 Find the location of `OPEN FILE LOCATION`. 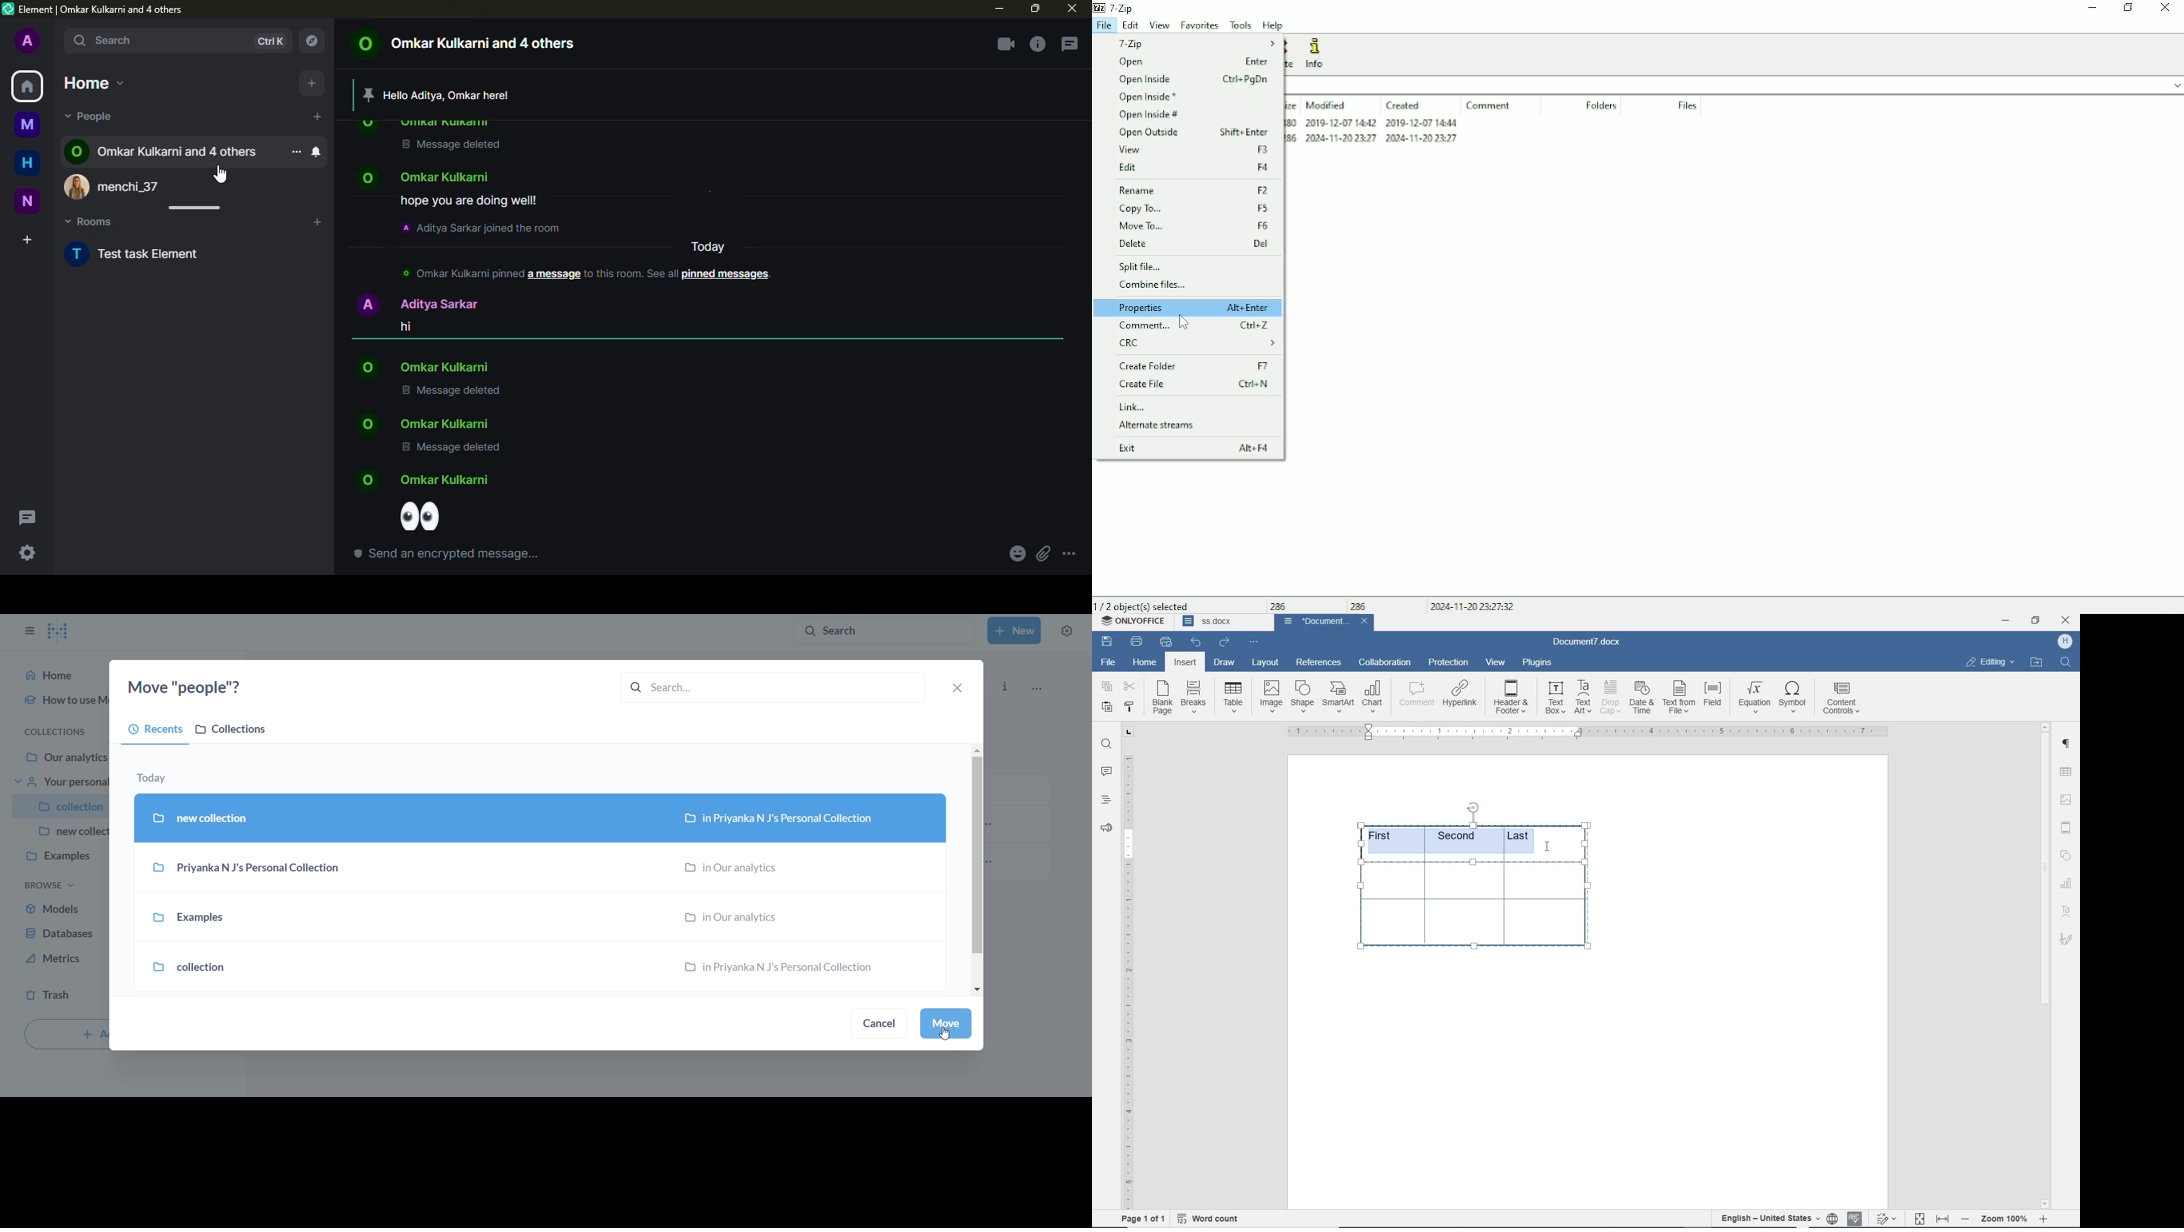

OPEN FILE LOCATION is located at coordinates (2037, 662).